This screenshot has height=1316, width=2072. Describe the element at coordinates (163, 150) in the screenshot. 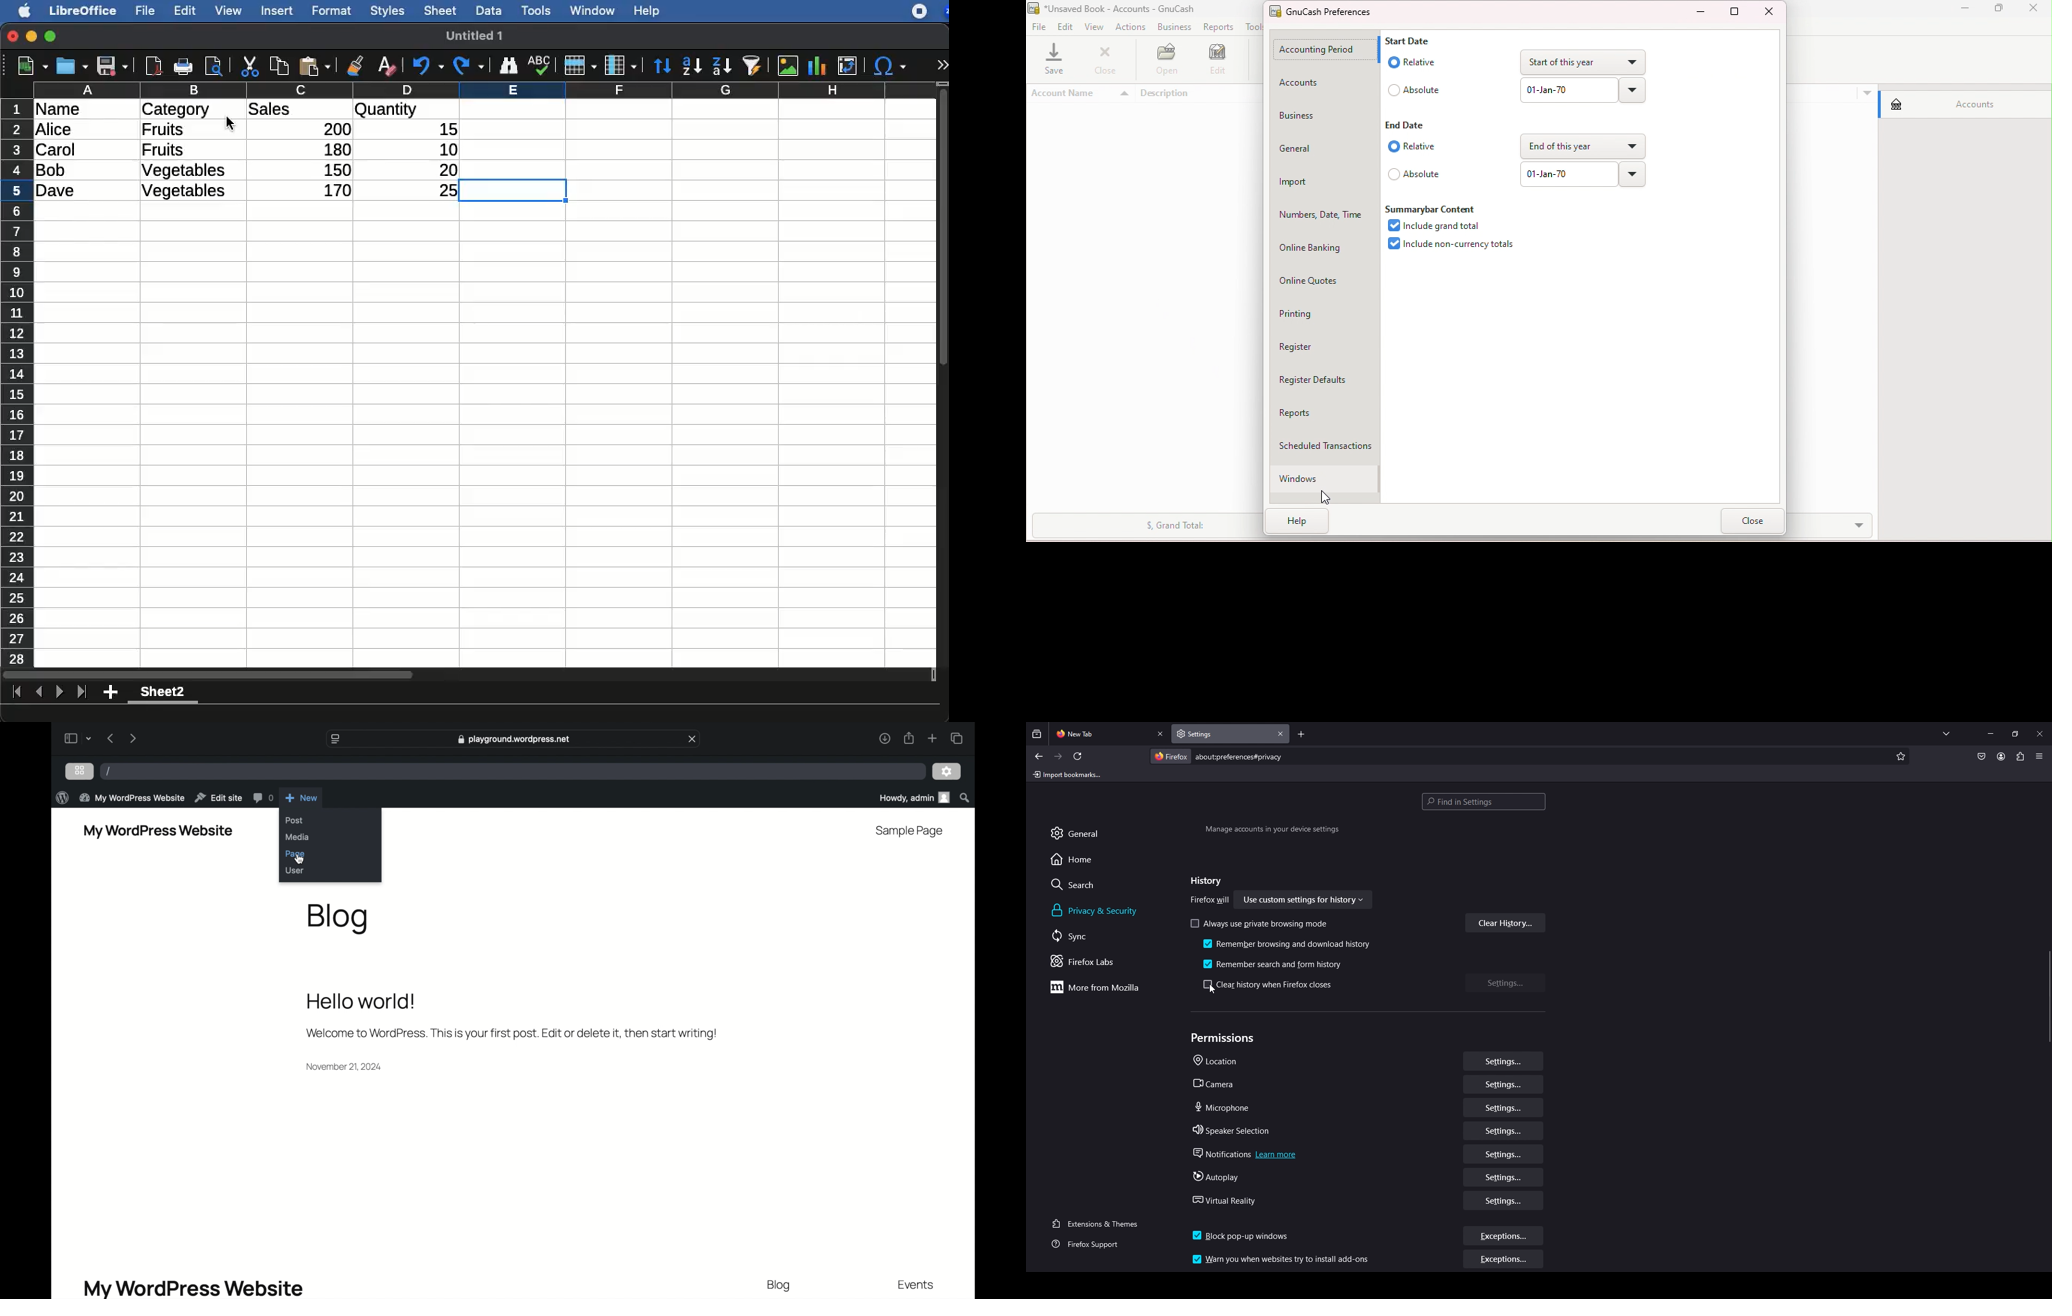

I see `Fruits` at that location.